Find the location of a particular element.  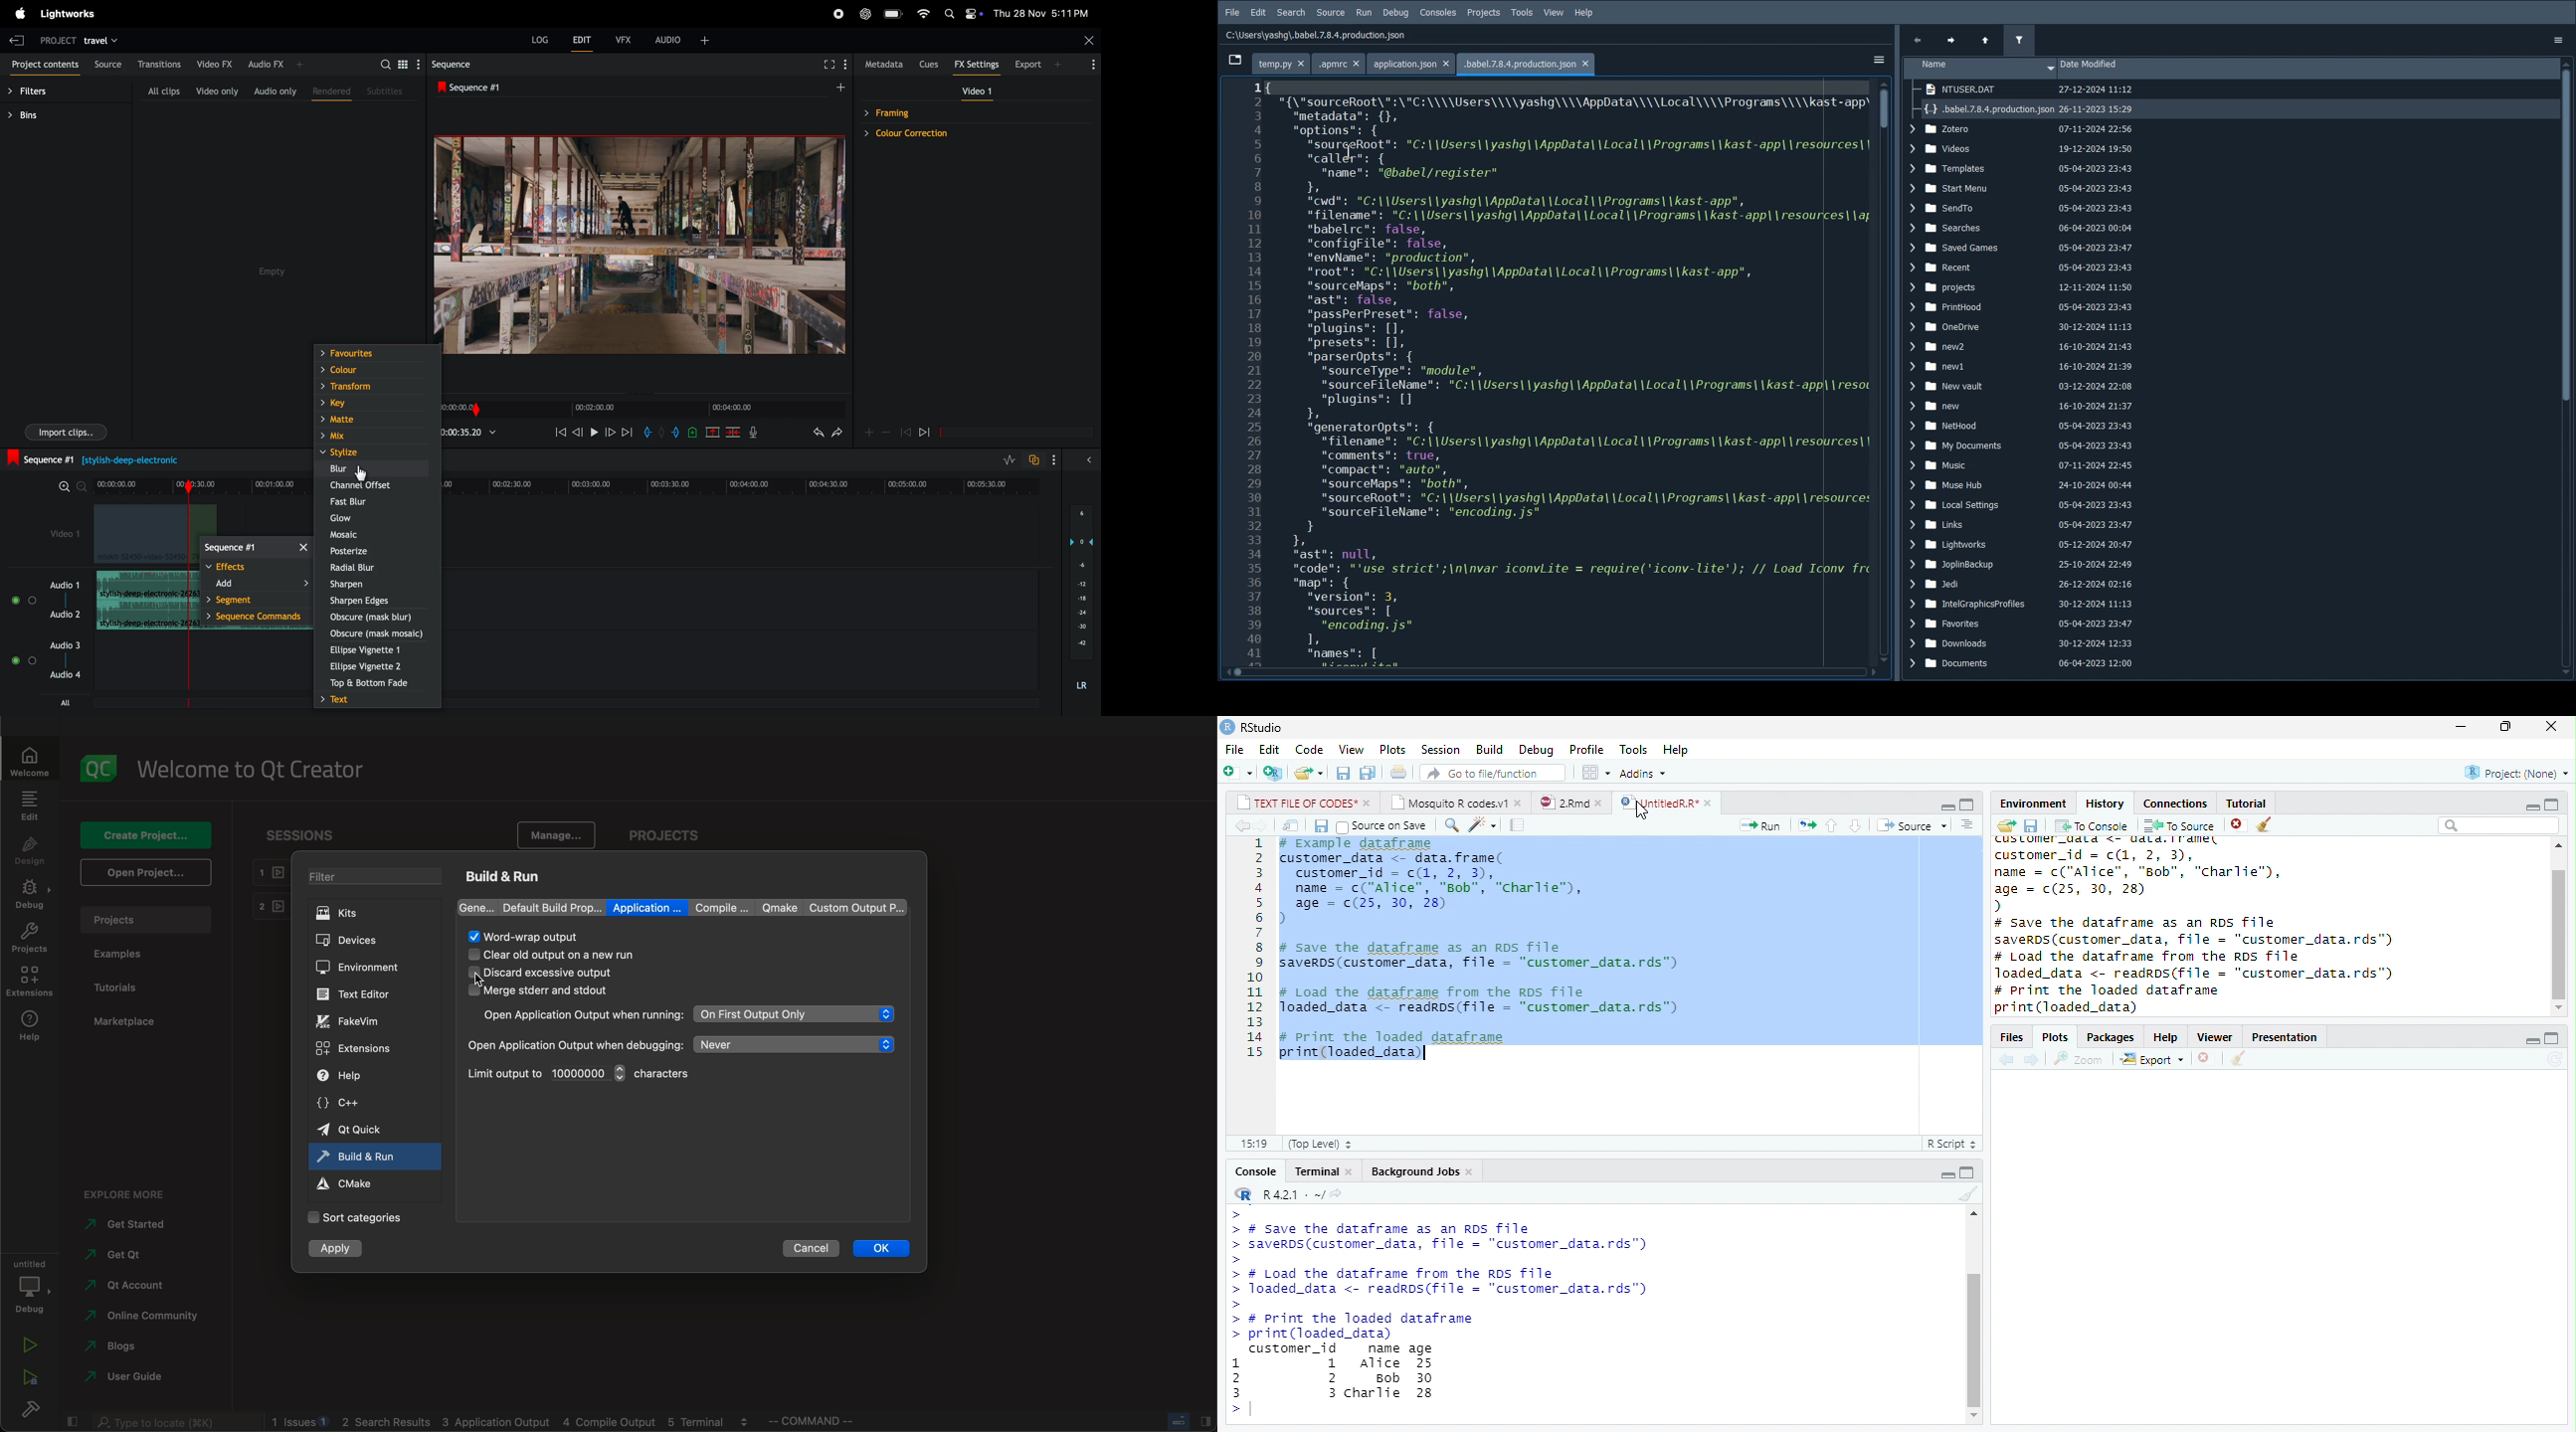

audio fx is located at coordinates (282, 61).